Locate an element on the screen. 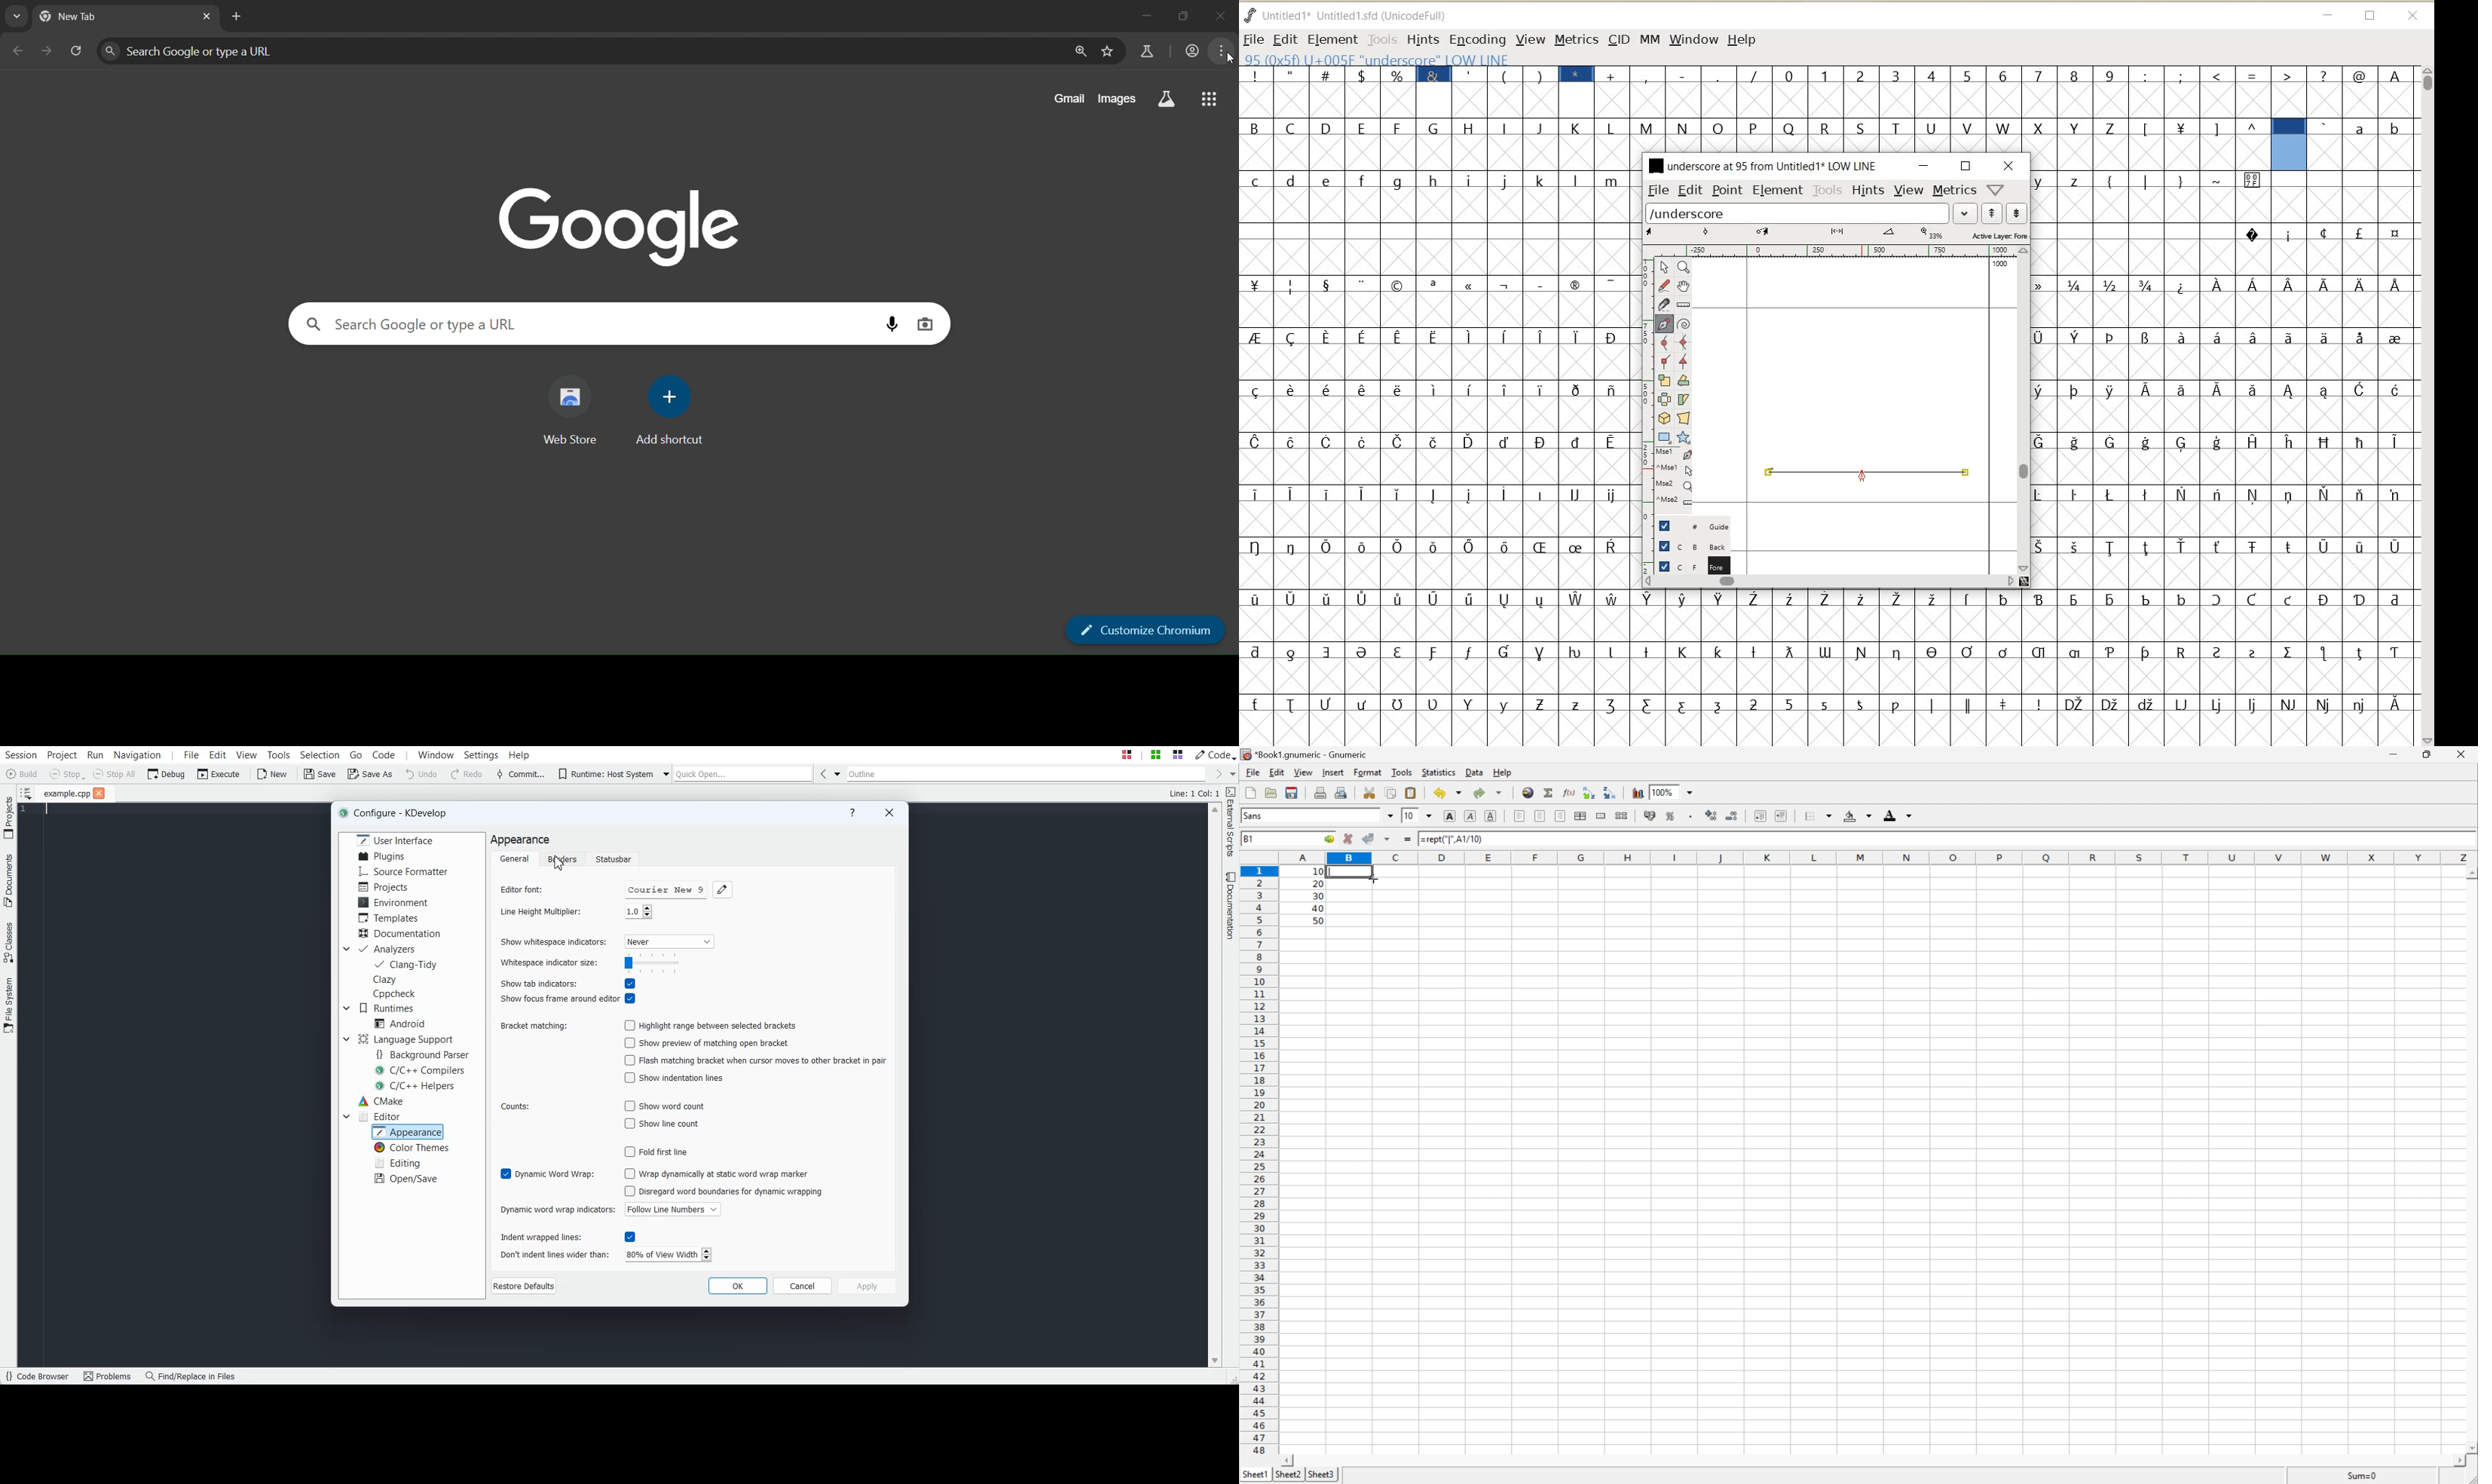 The image size is (2492, 1484). Set the format of the selected cells to include a thousands separator is located at coordinates (1688, 817).